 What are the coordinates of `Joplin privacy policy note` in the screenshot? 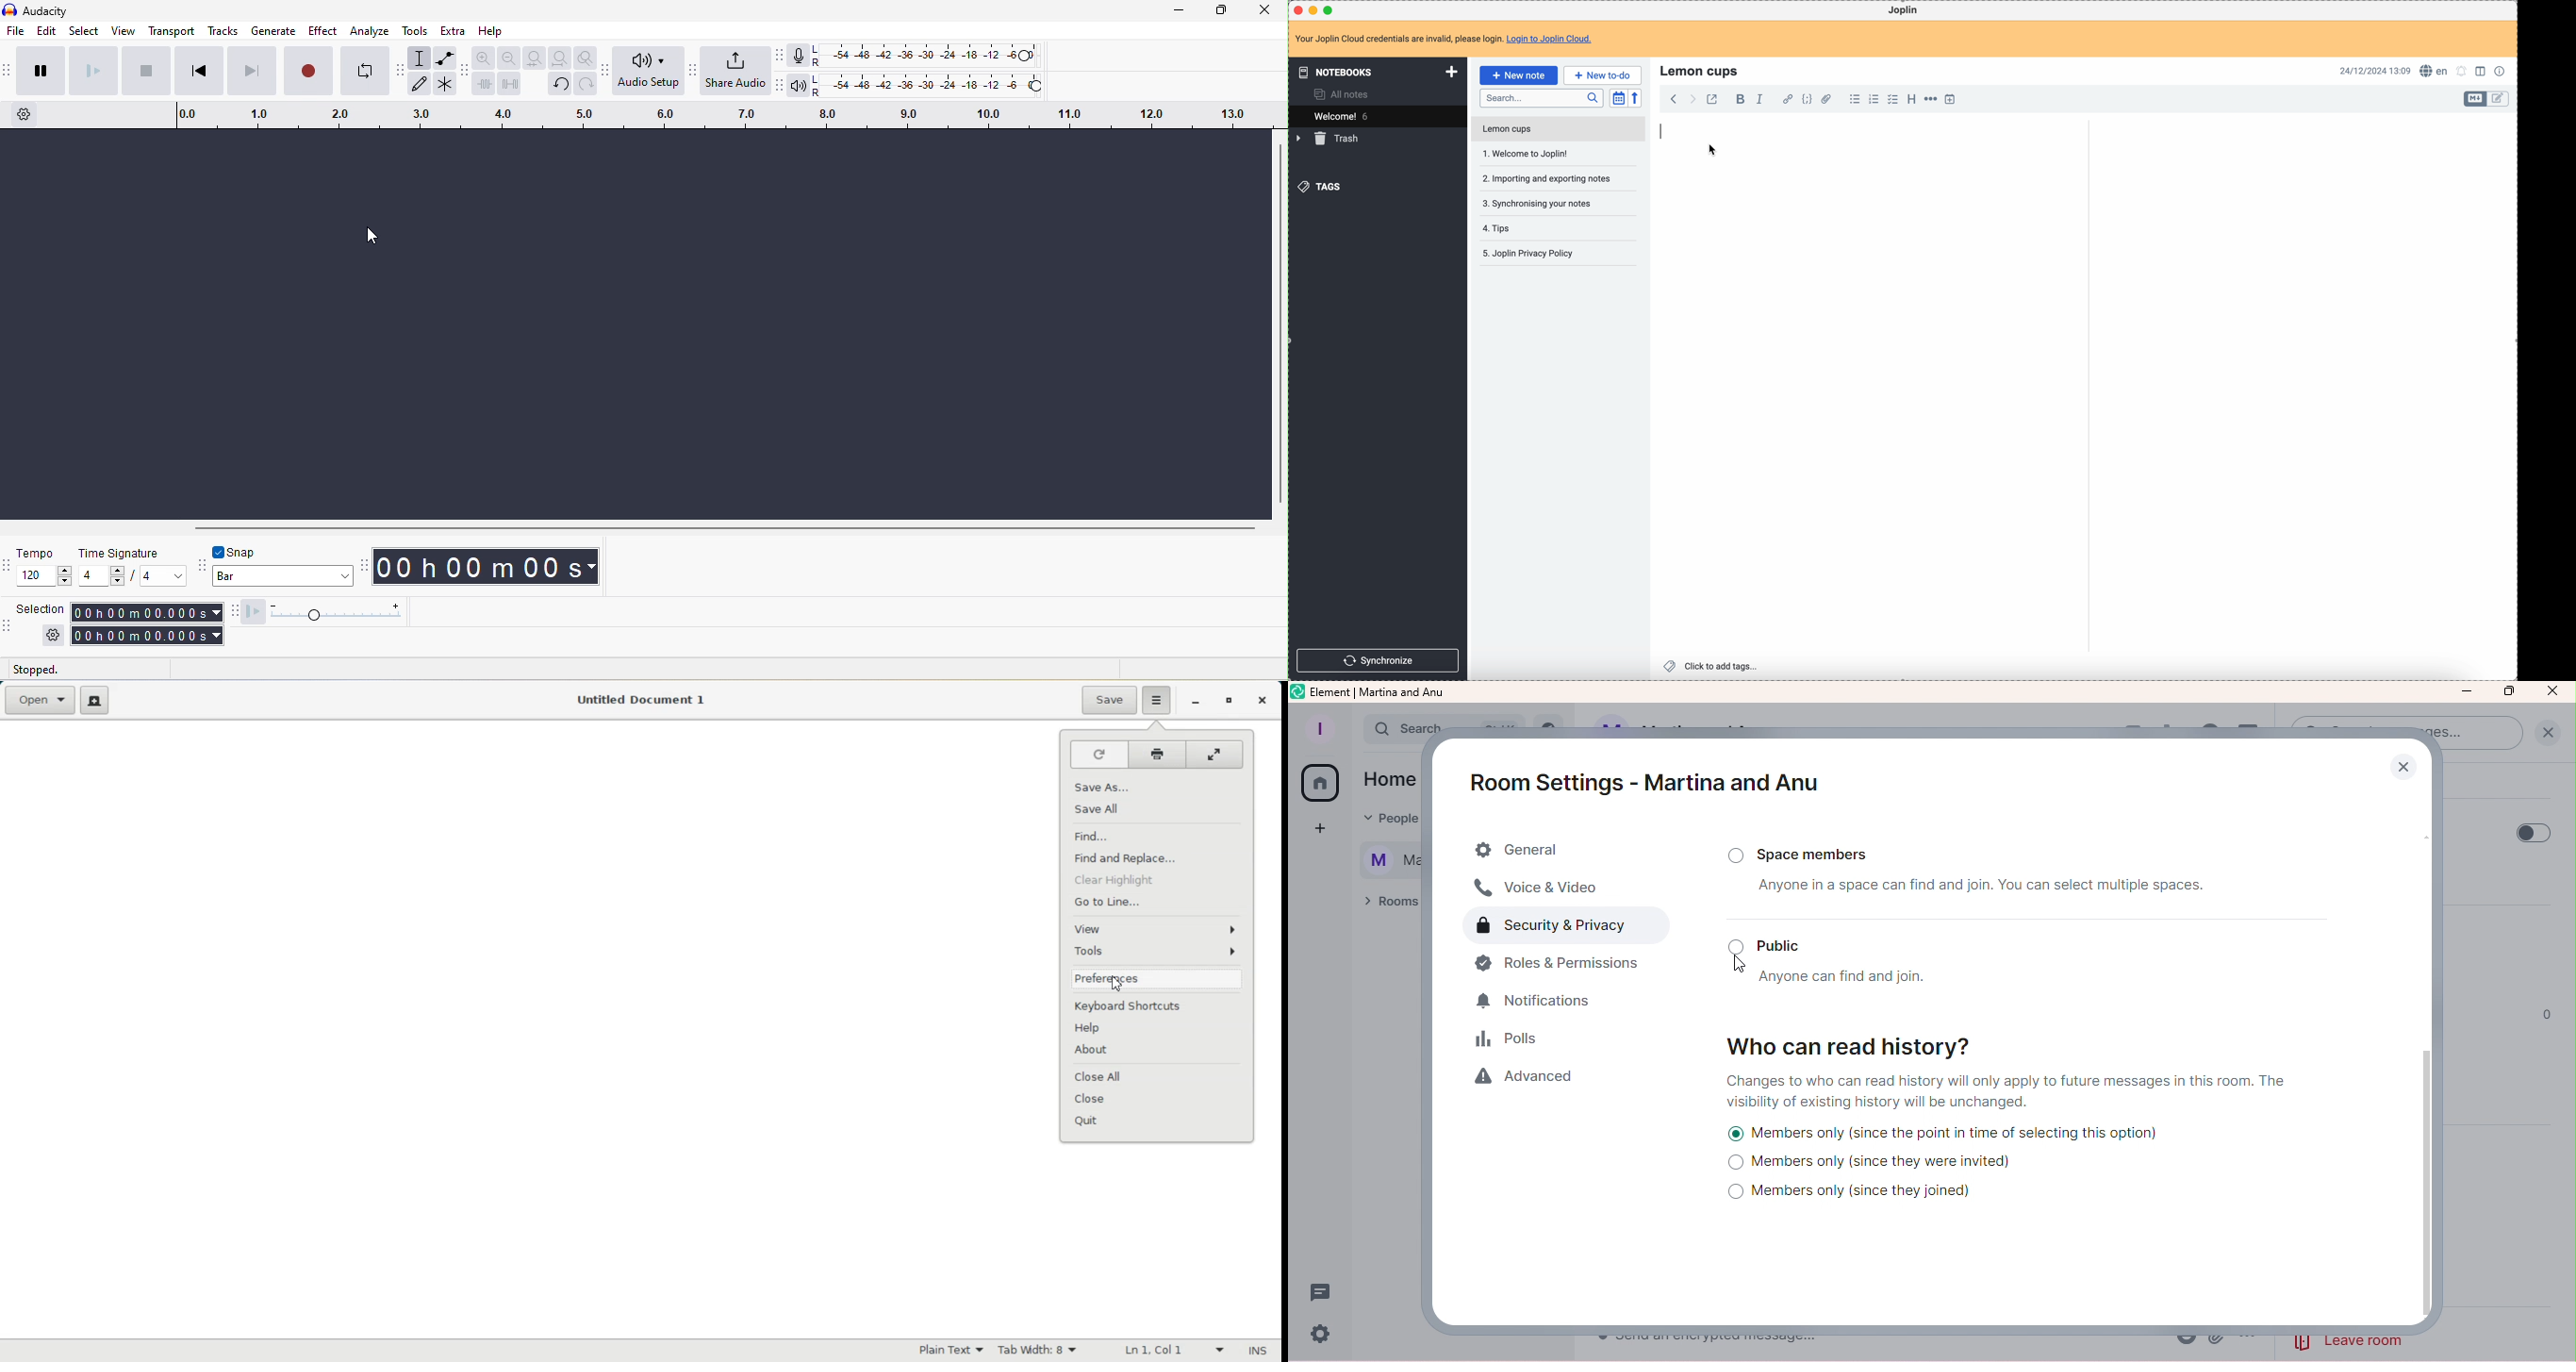 It's located at (1530, 253).